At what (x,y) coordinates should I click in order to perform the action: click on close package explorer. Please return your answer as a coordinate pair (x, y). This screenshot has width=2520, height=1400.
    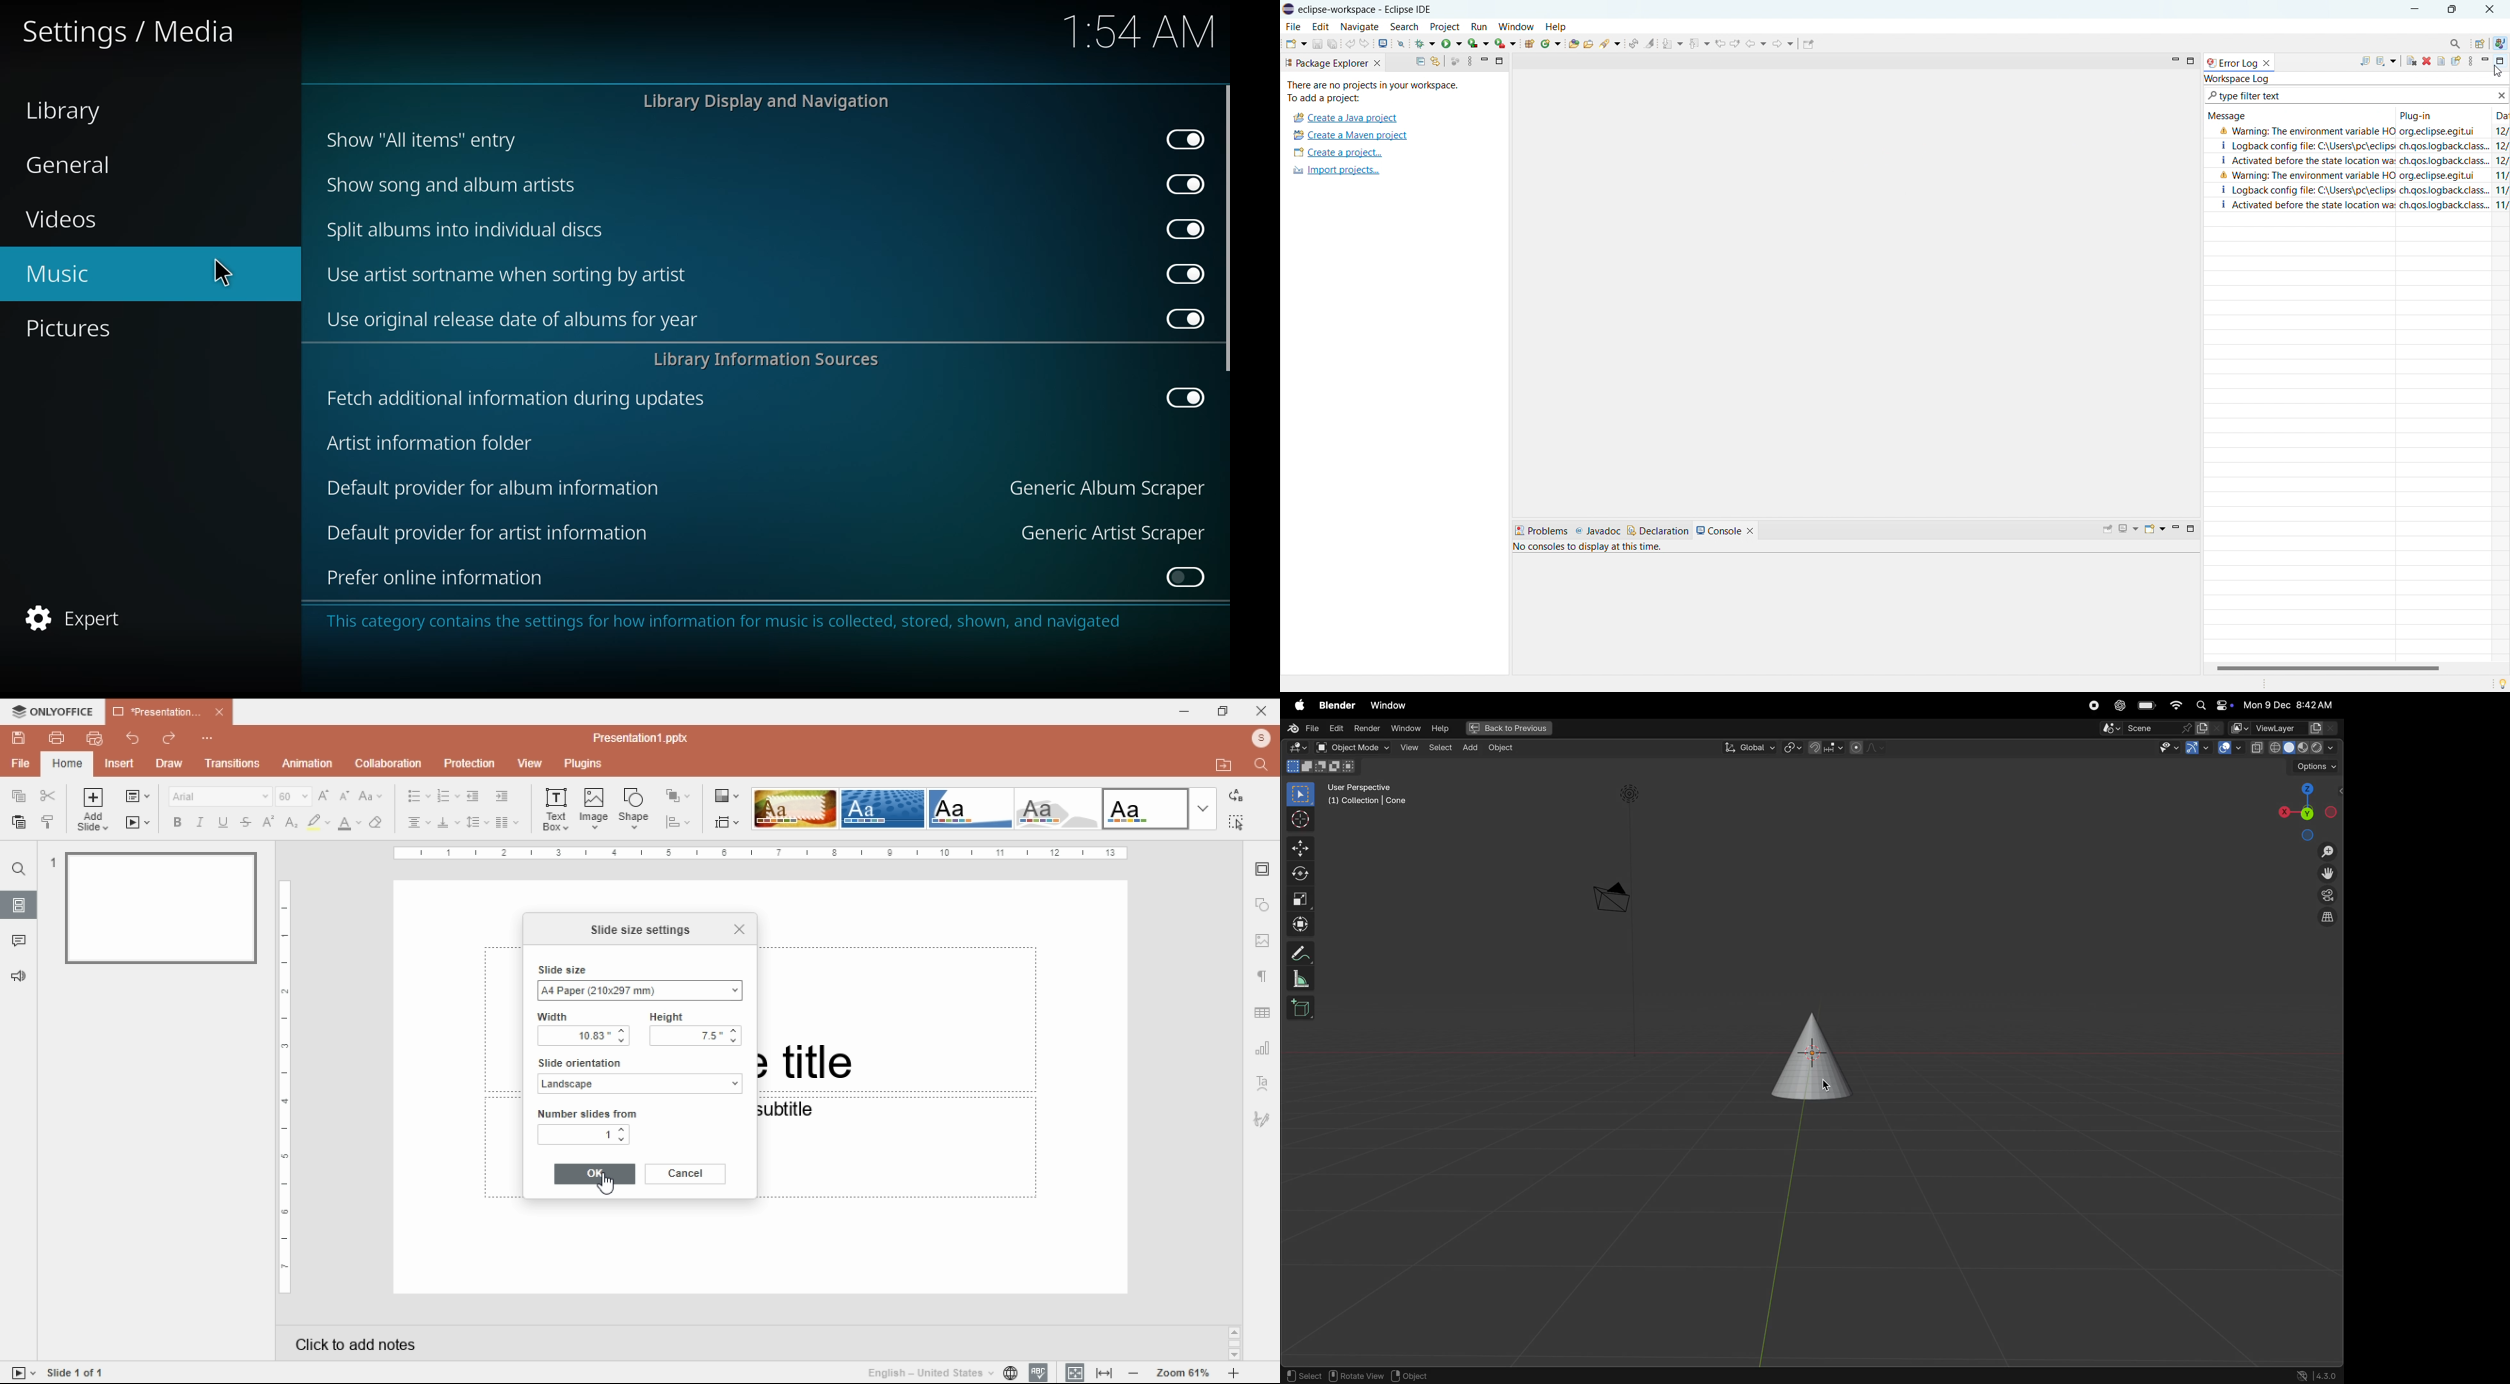
    Looking at the image, I should click on (1380, 62).